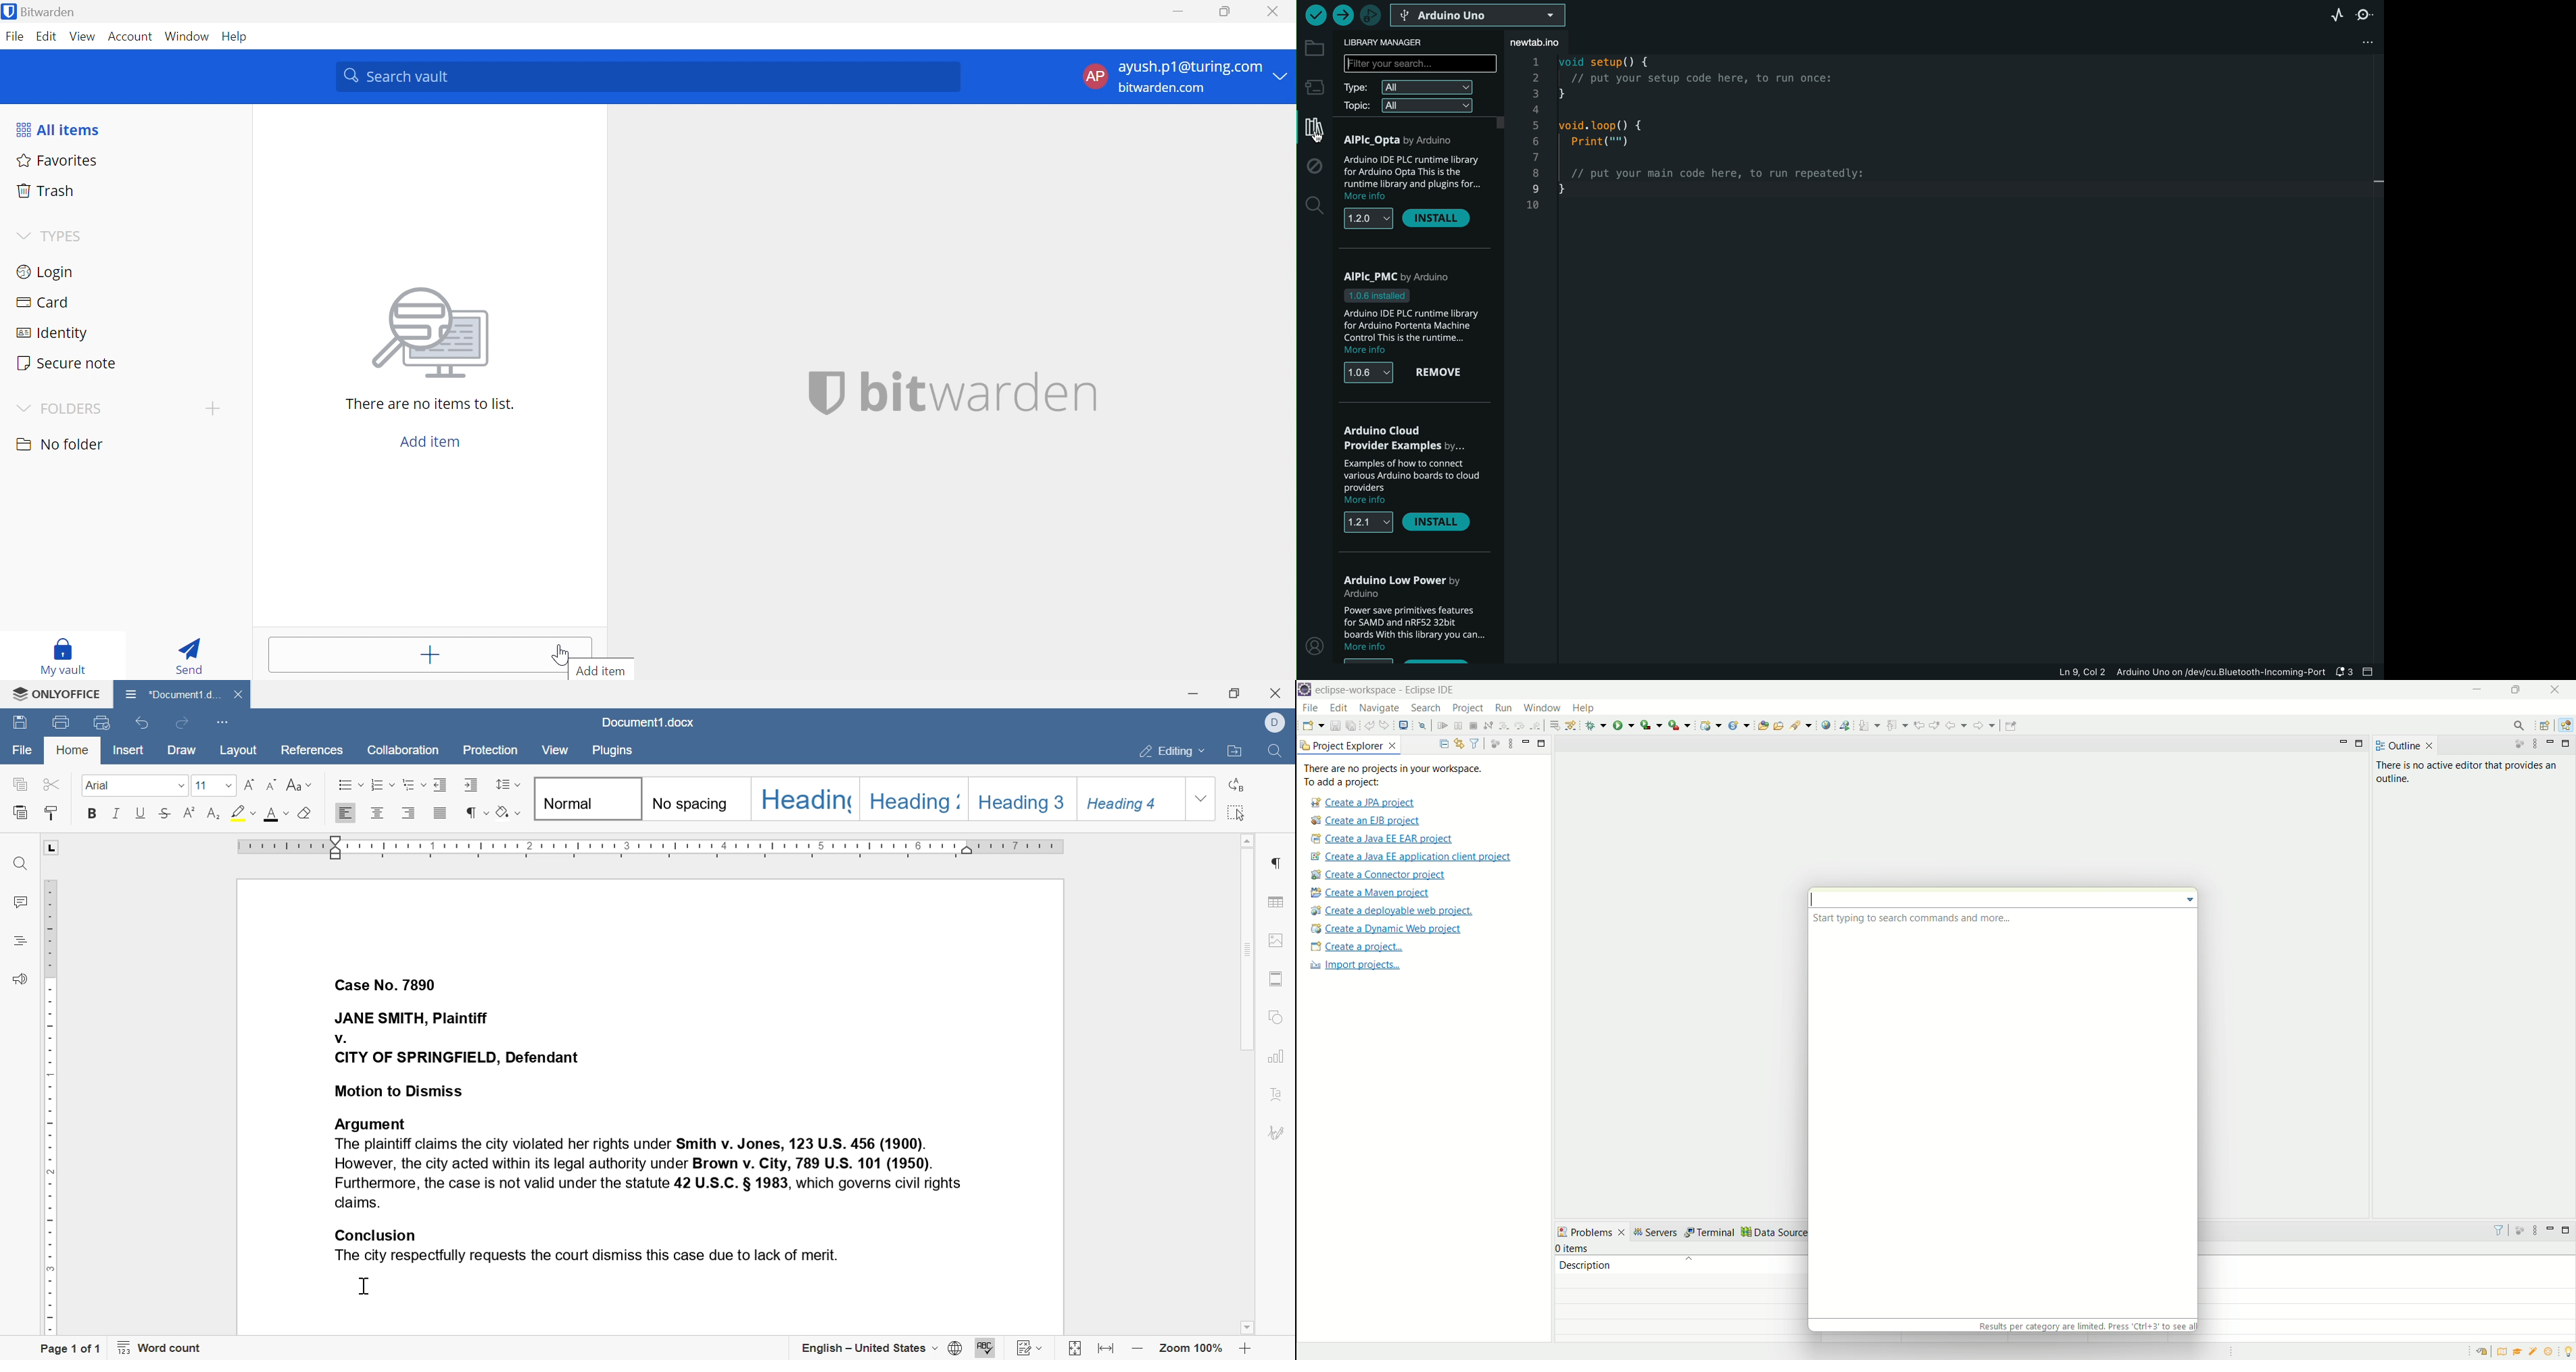  Describe the element at coordinates (1357, 948) in the screenshot. I see `create a project` at that location.